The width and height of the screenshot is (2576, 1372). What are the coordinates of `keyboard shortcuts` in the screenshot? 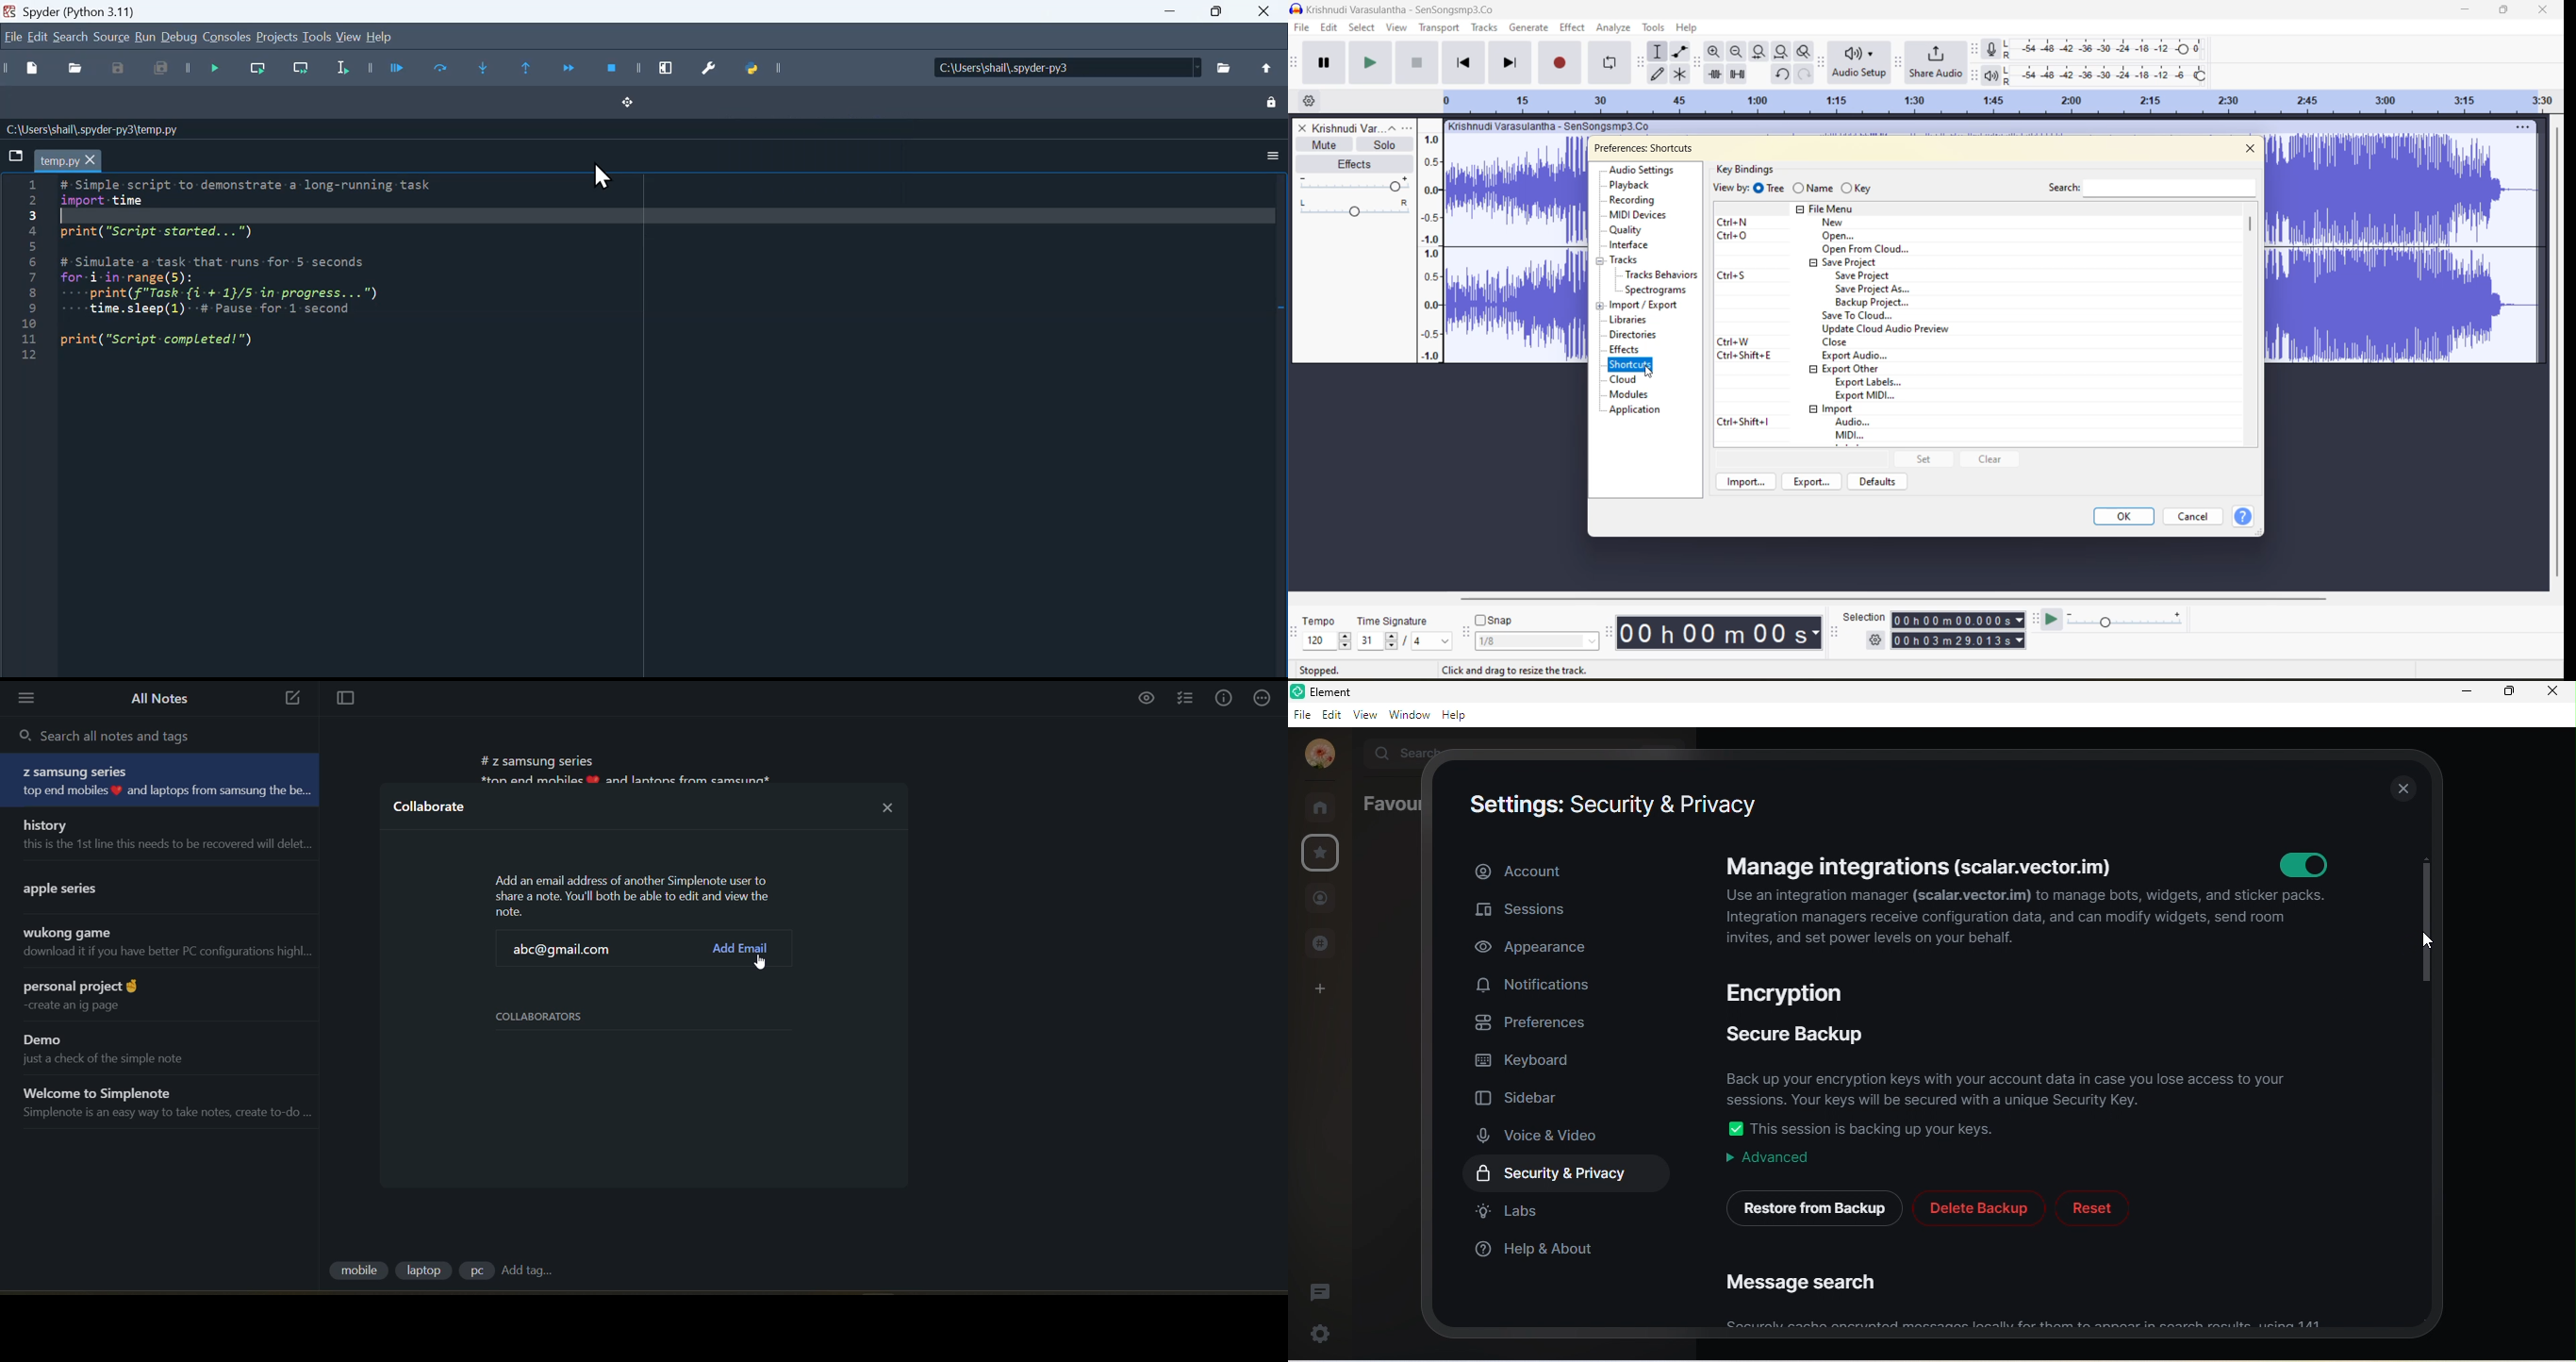 It's located at (1828, 325).